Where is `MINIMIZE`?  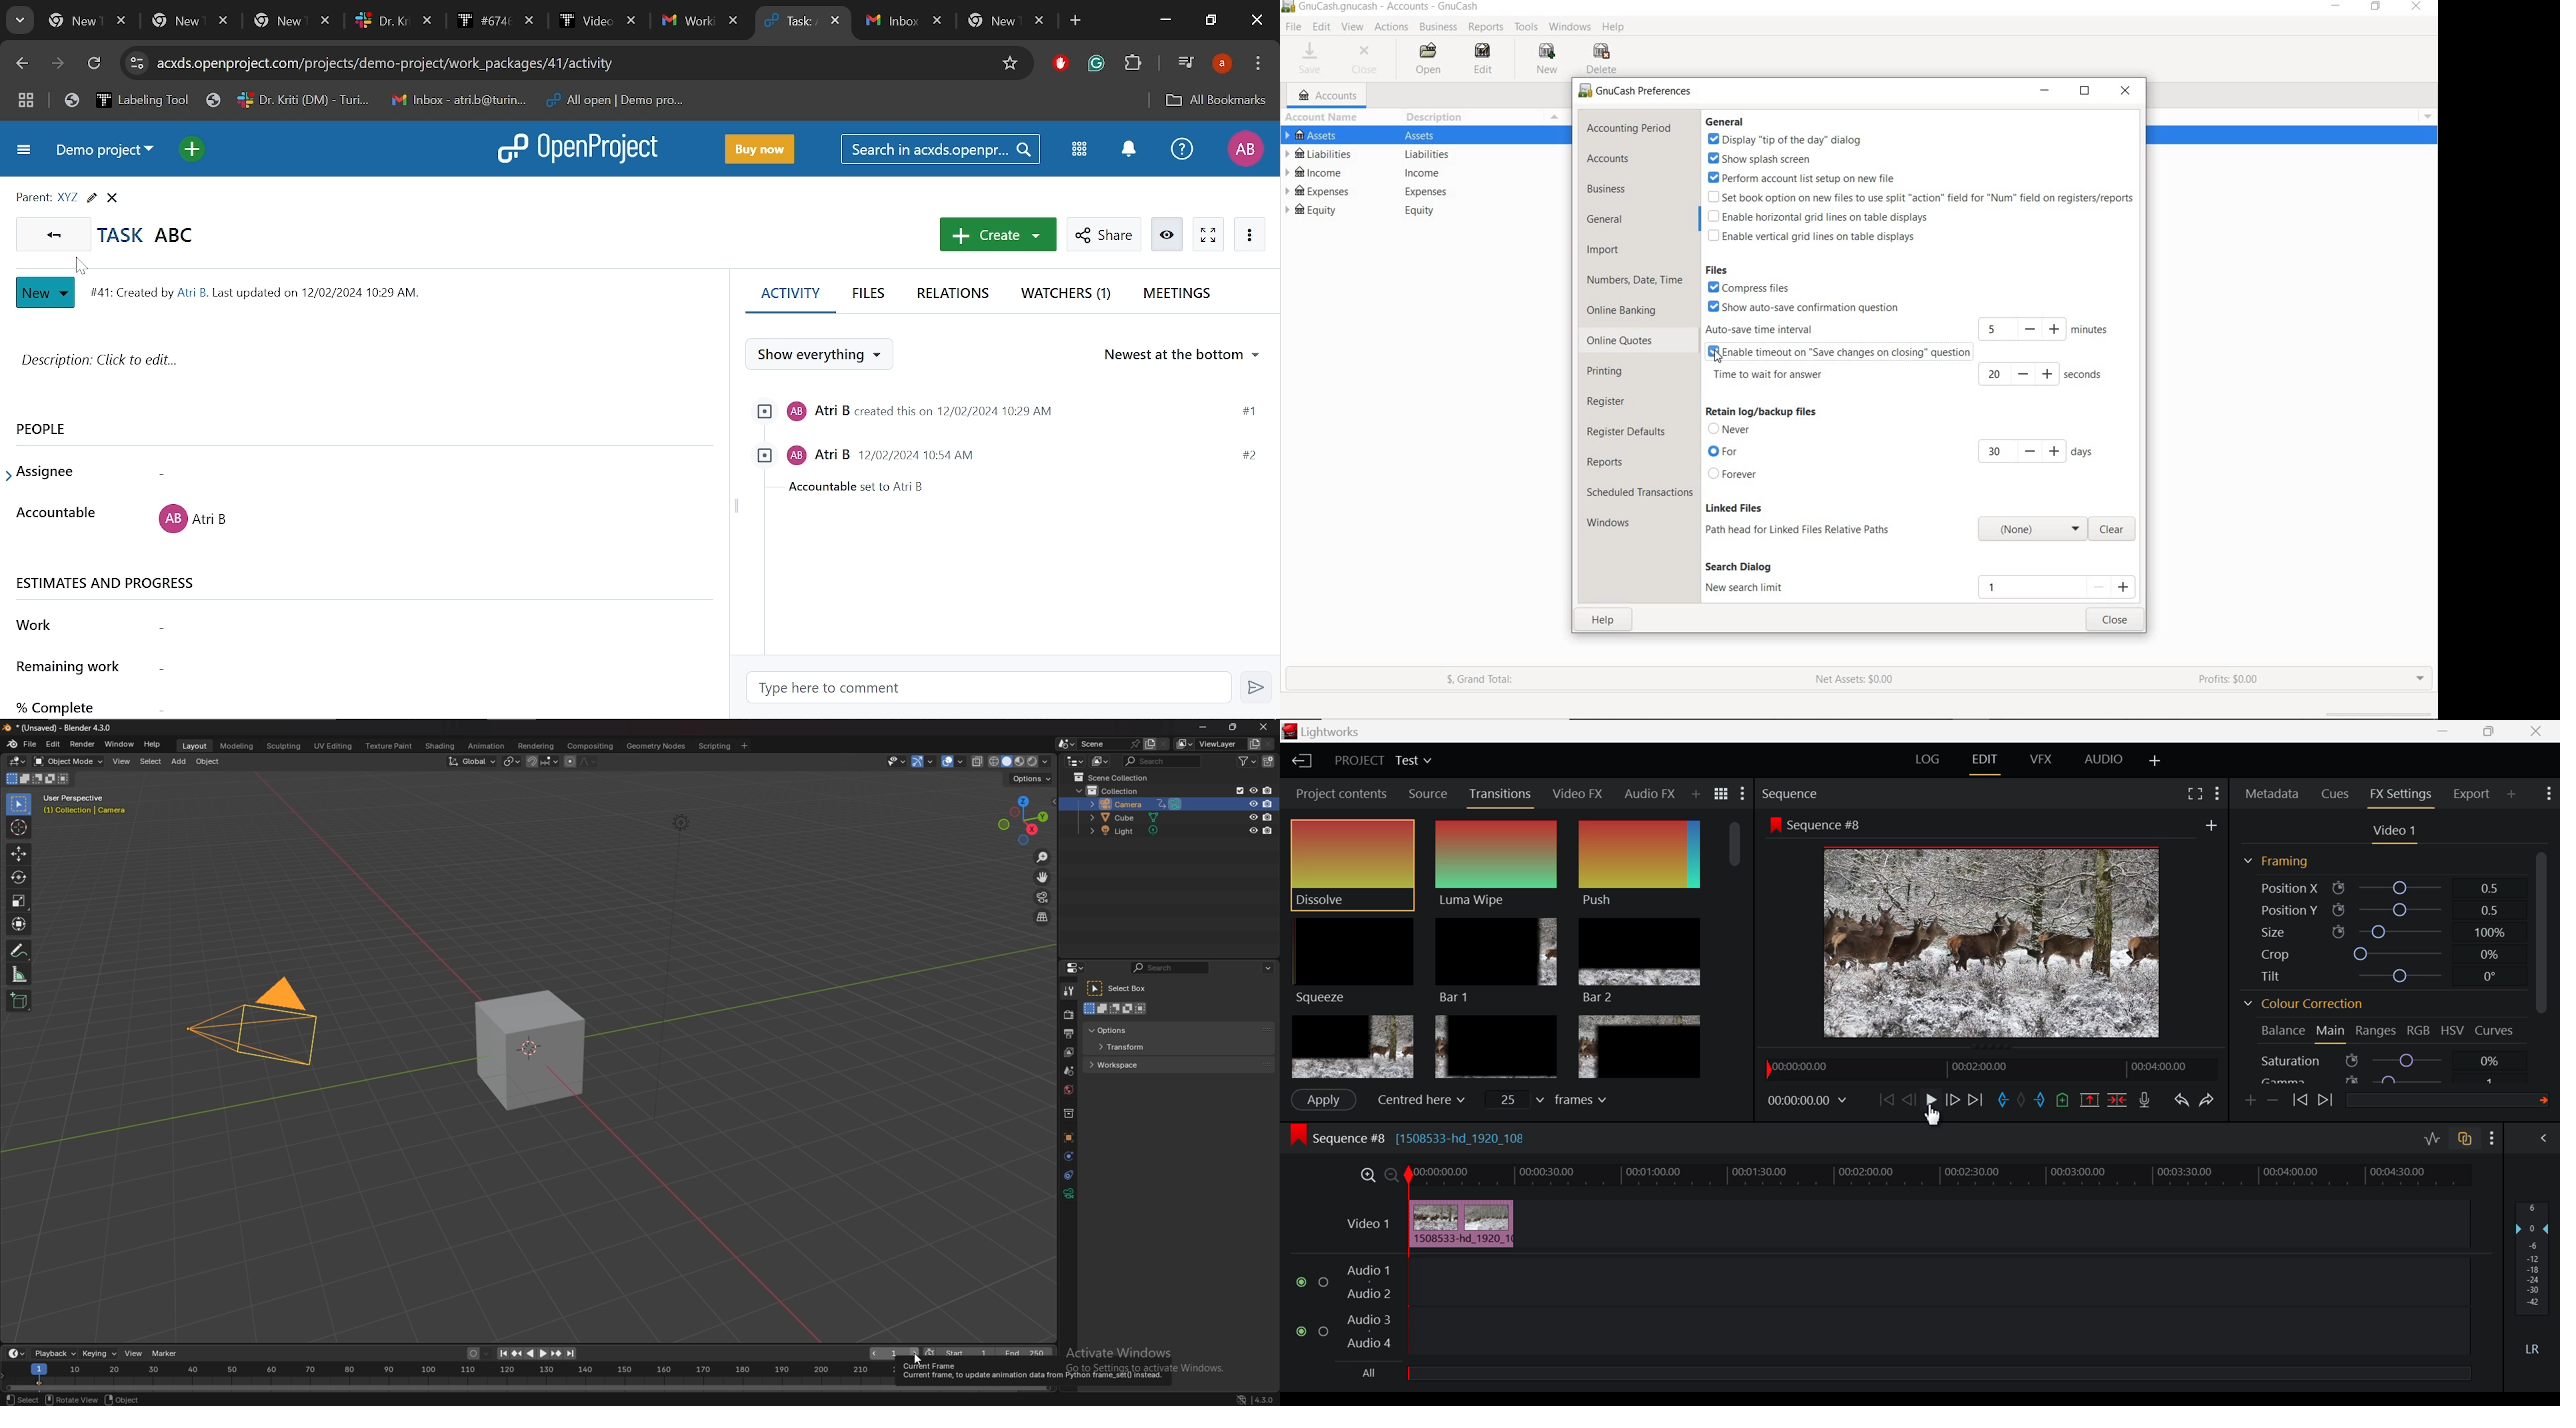 MINIMIZE is located at coordinates (2338, 9).